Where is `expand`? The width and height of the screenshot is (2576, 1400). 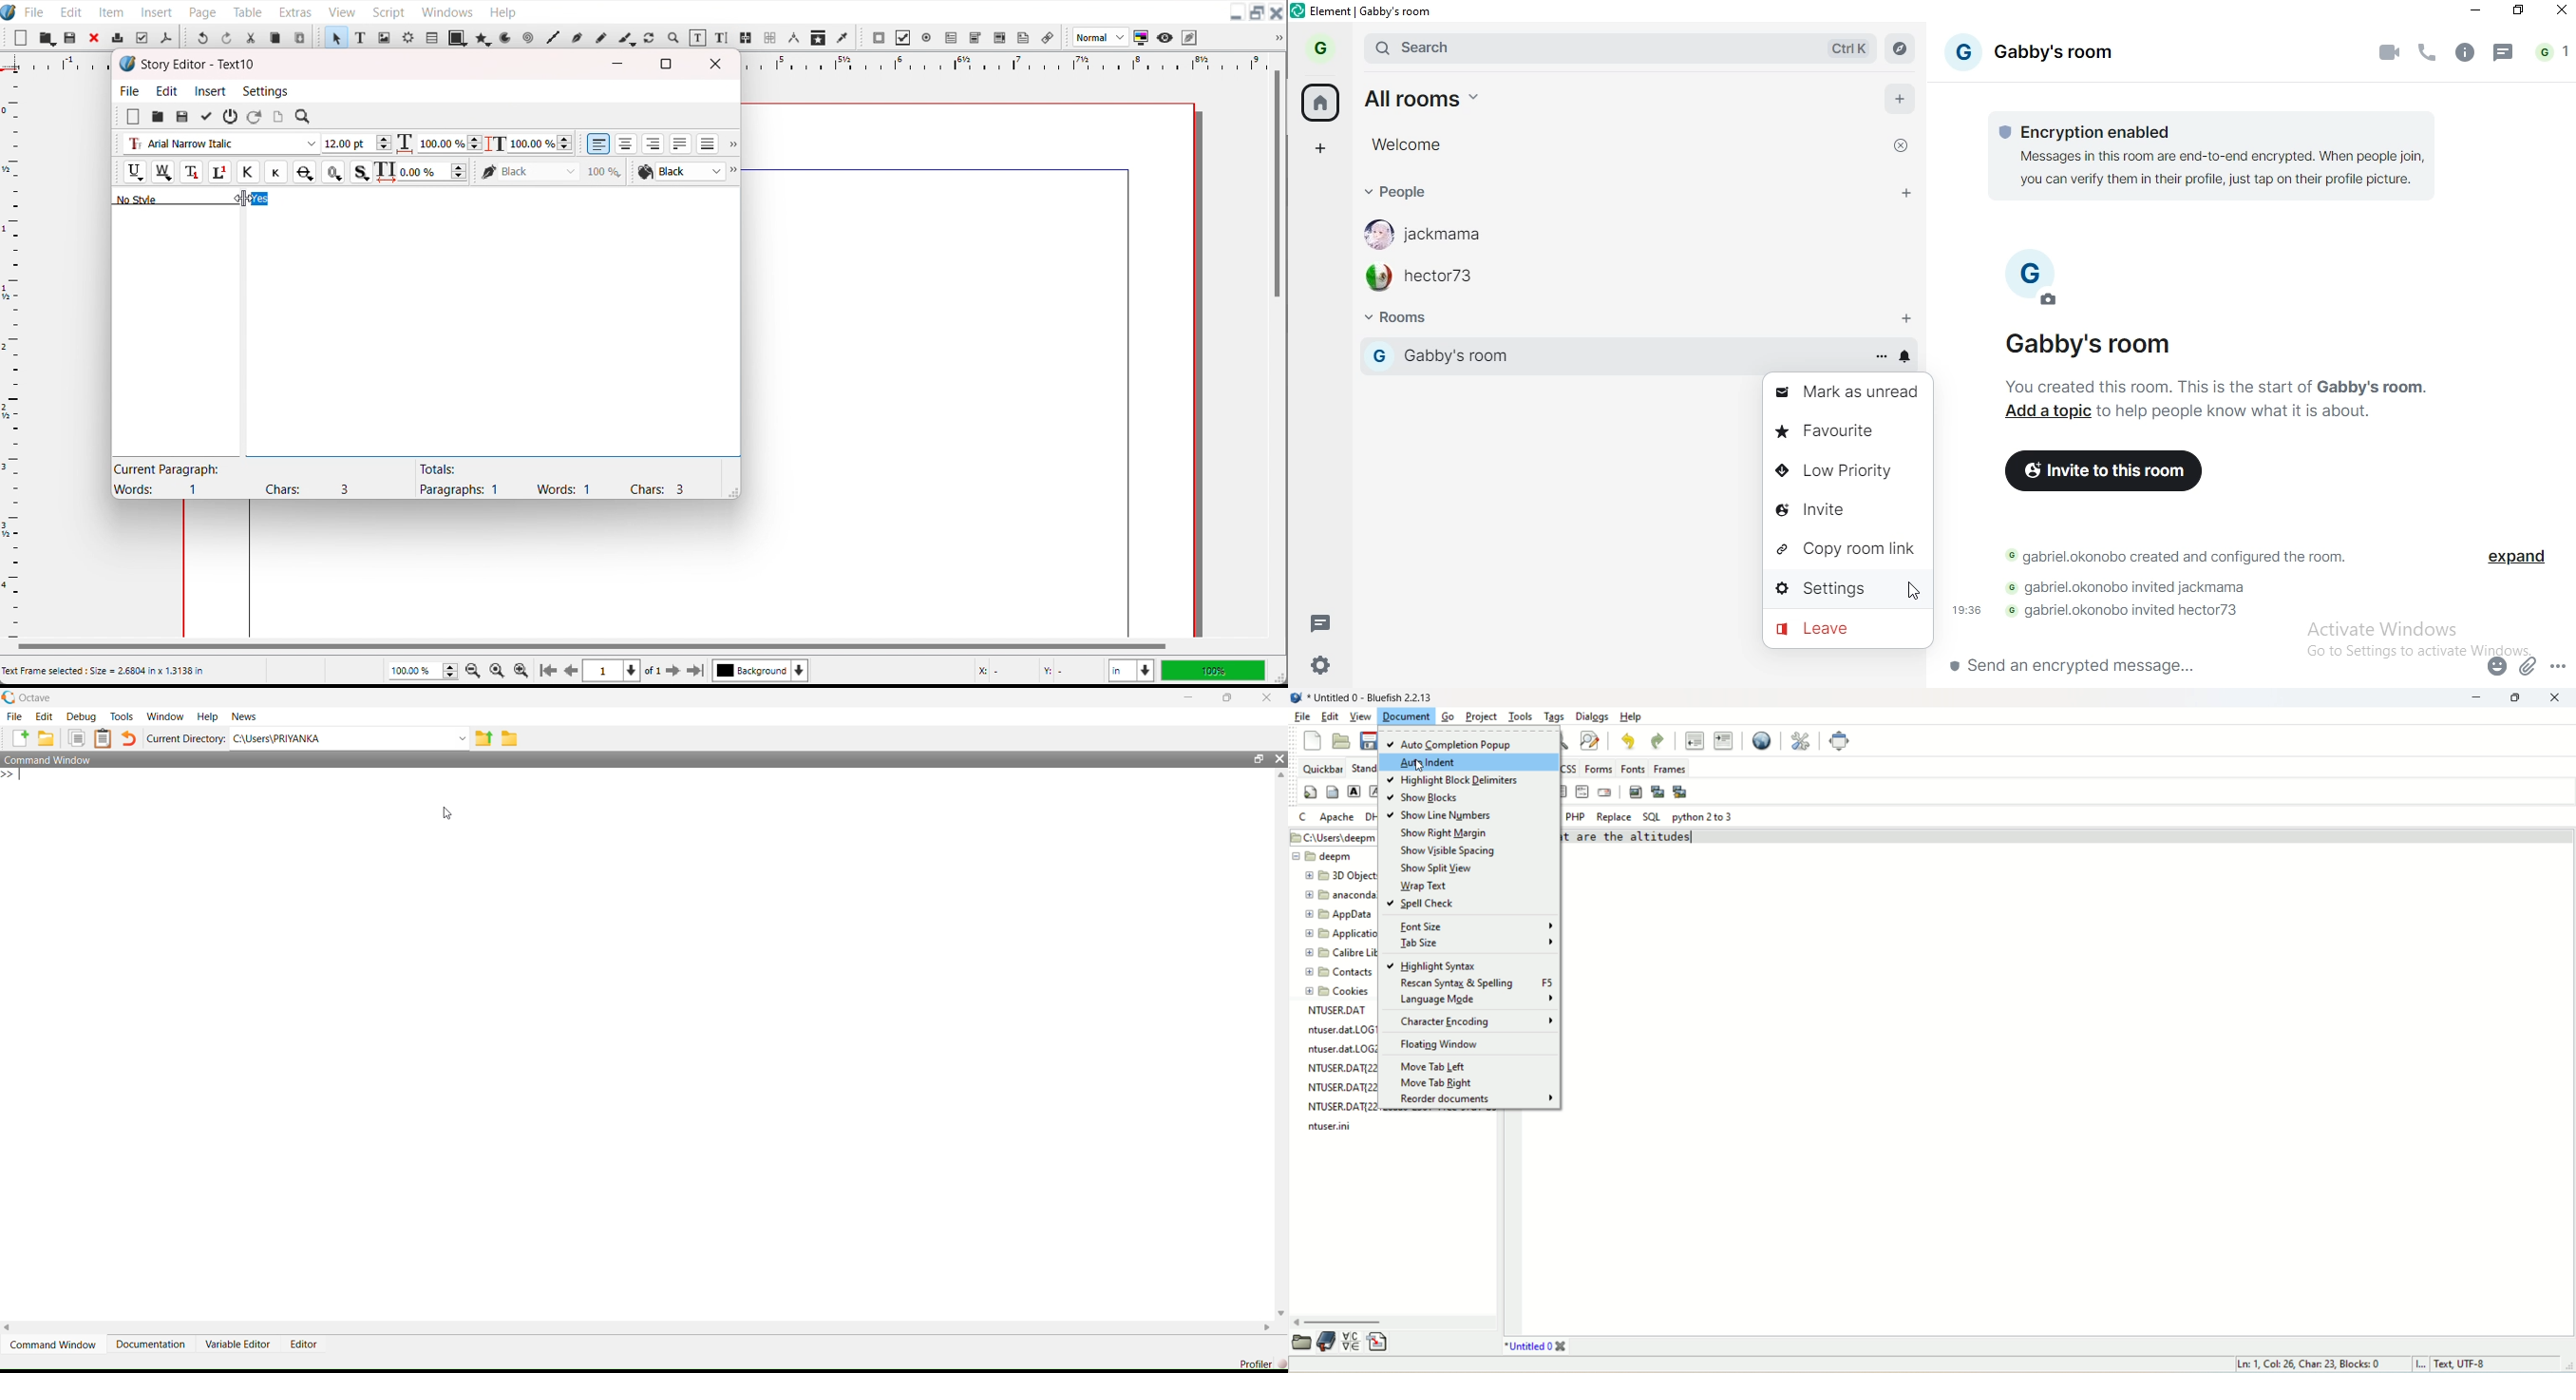
expand is located at coordinates (2525, 562).